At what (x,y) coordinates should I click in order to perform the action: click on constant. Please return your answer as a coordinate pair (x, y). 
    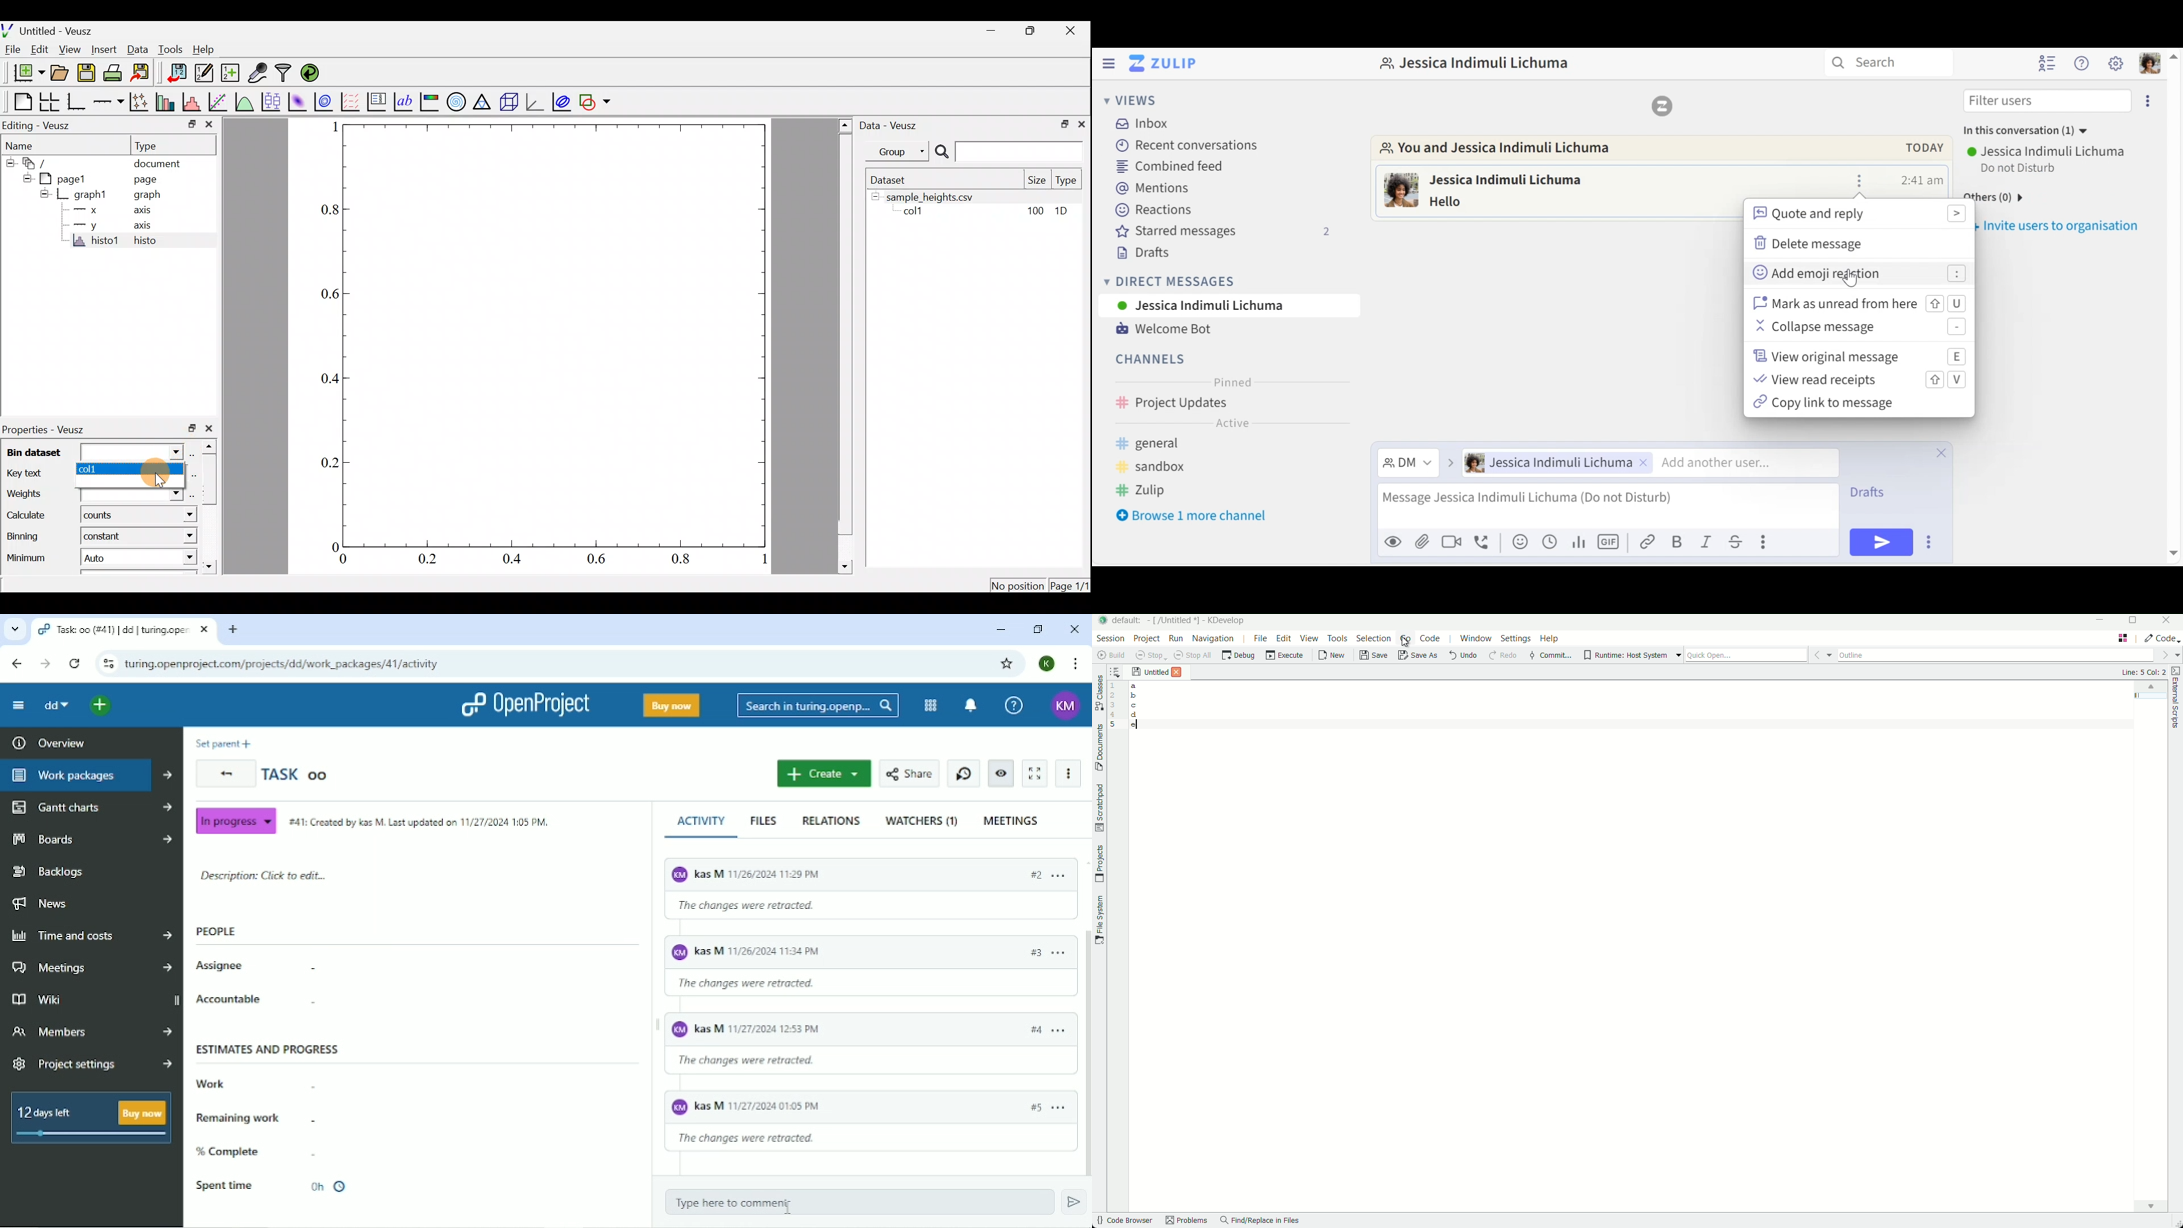
    Looking at the image, I should click on (108, 539).